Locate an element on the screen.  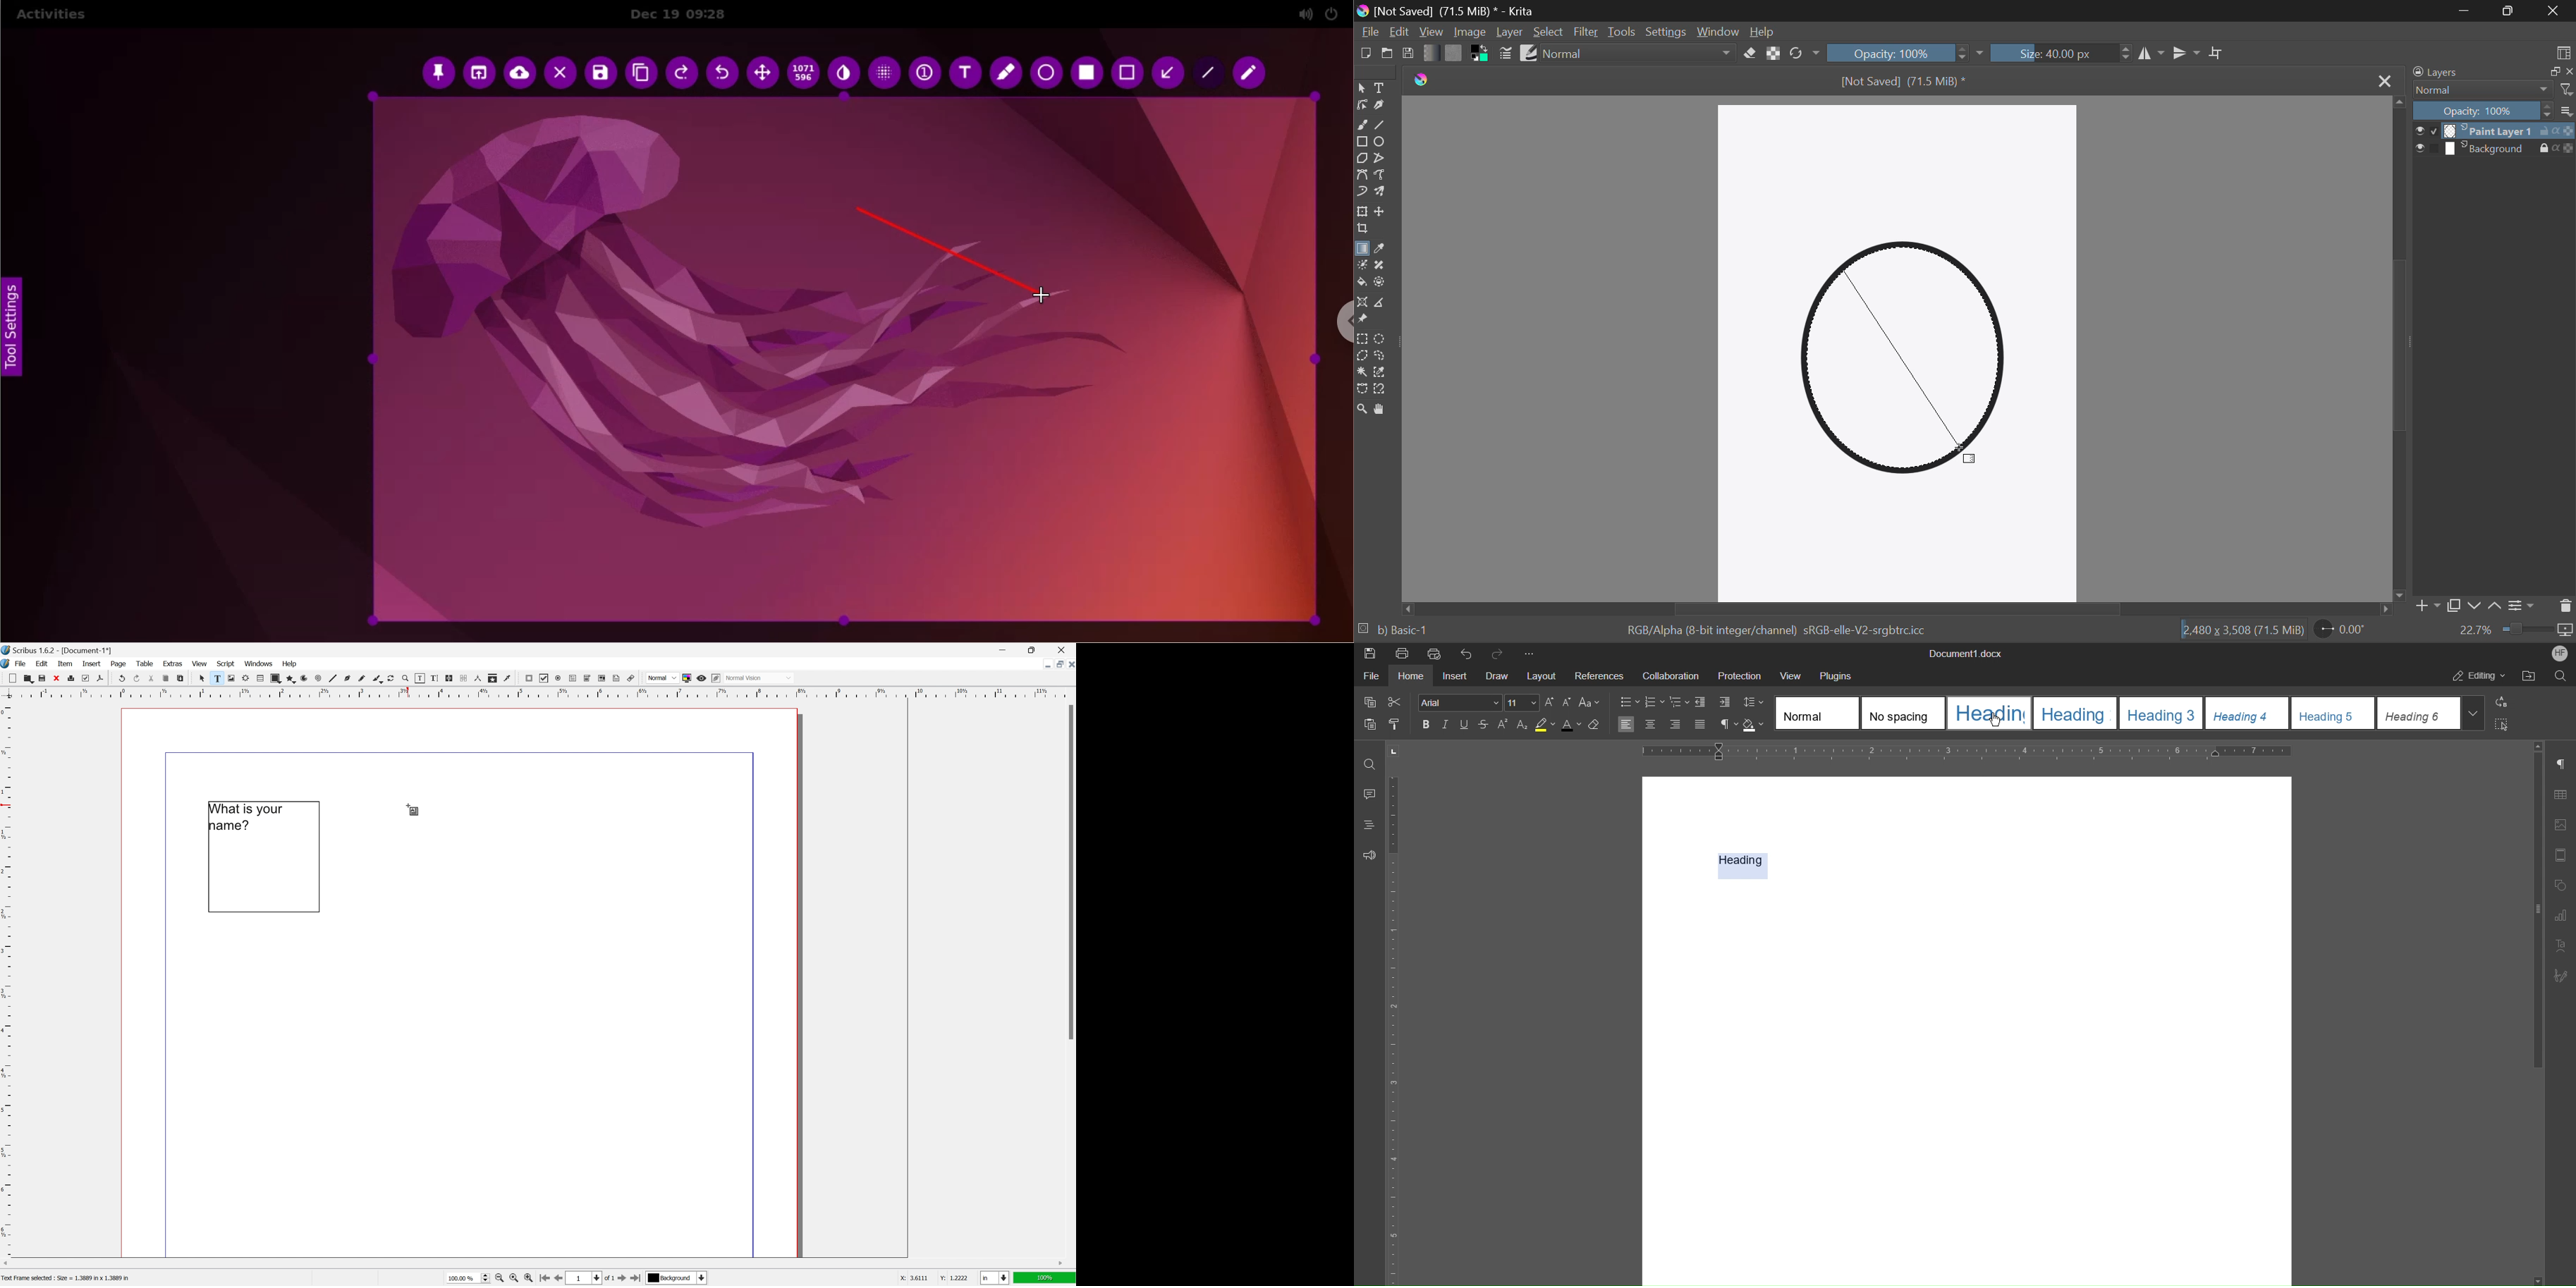
move selection is located at coordinates (767, 75).